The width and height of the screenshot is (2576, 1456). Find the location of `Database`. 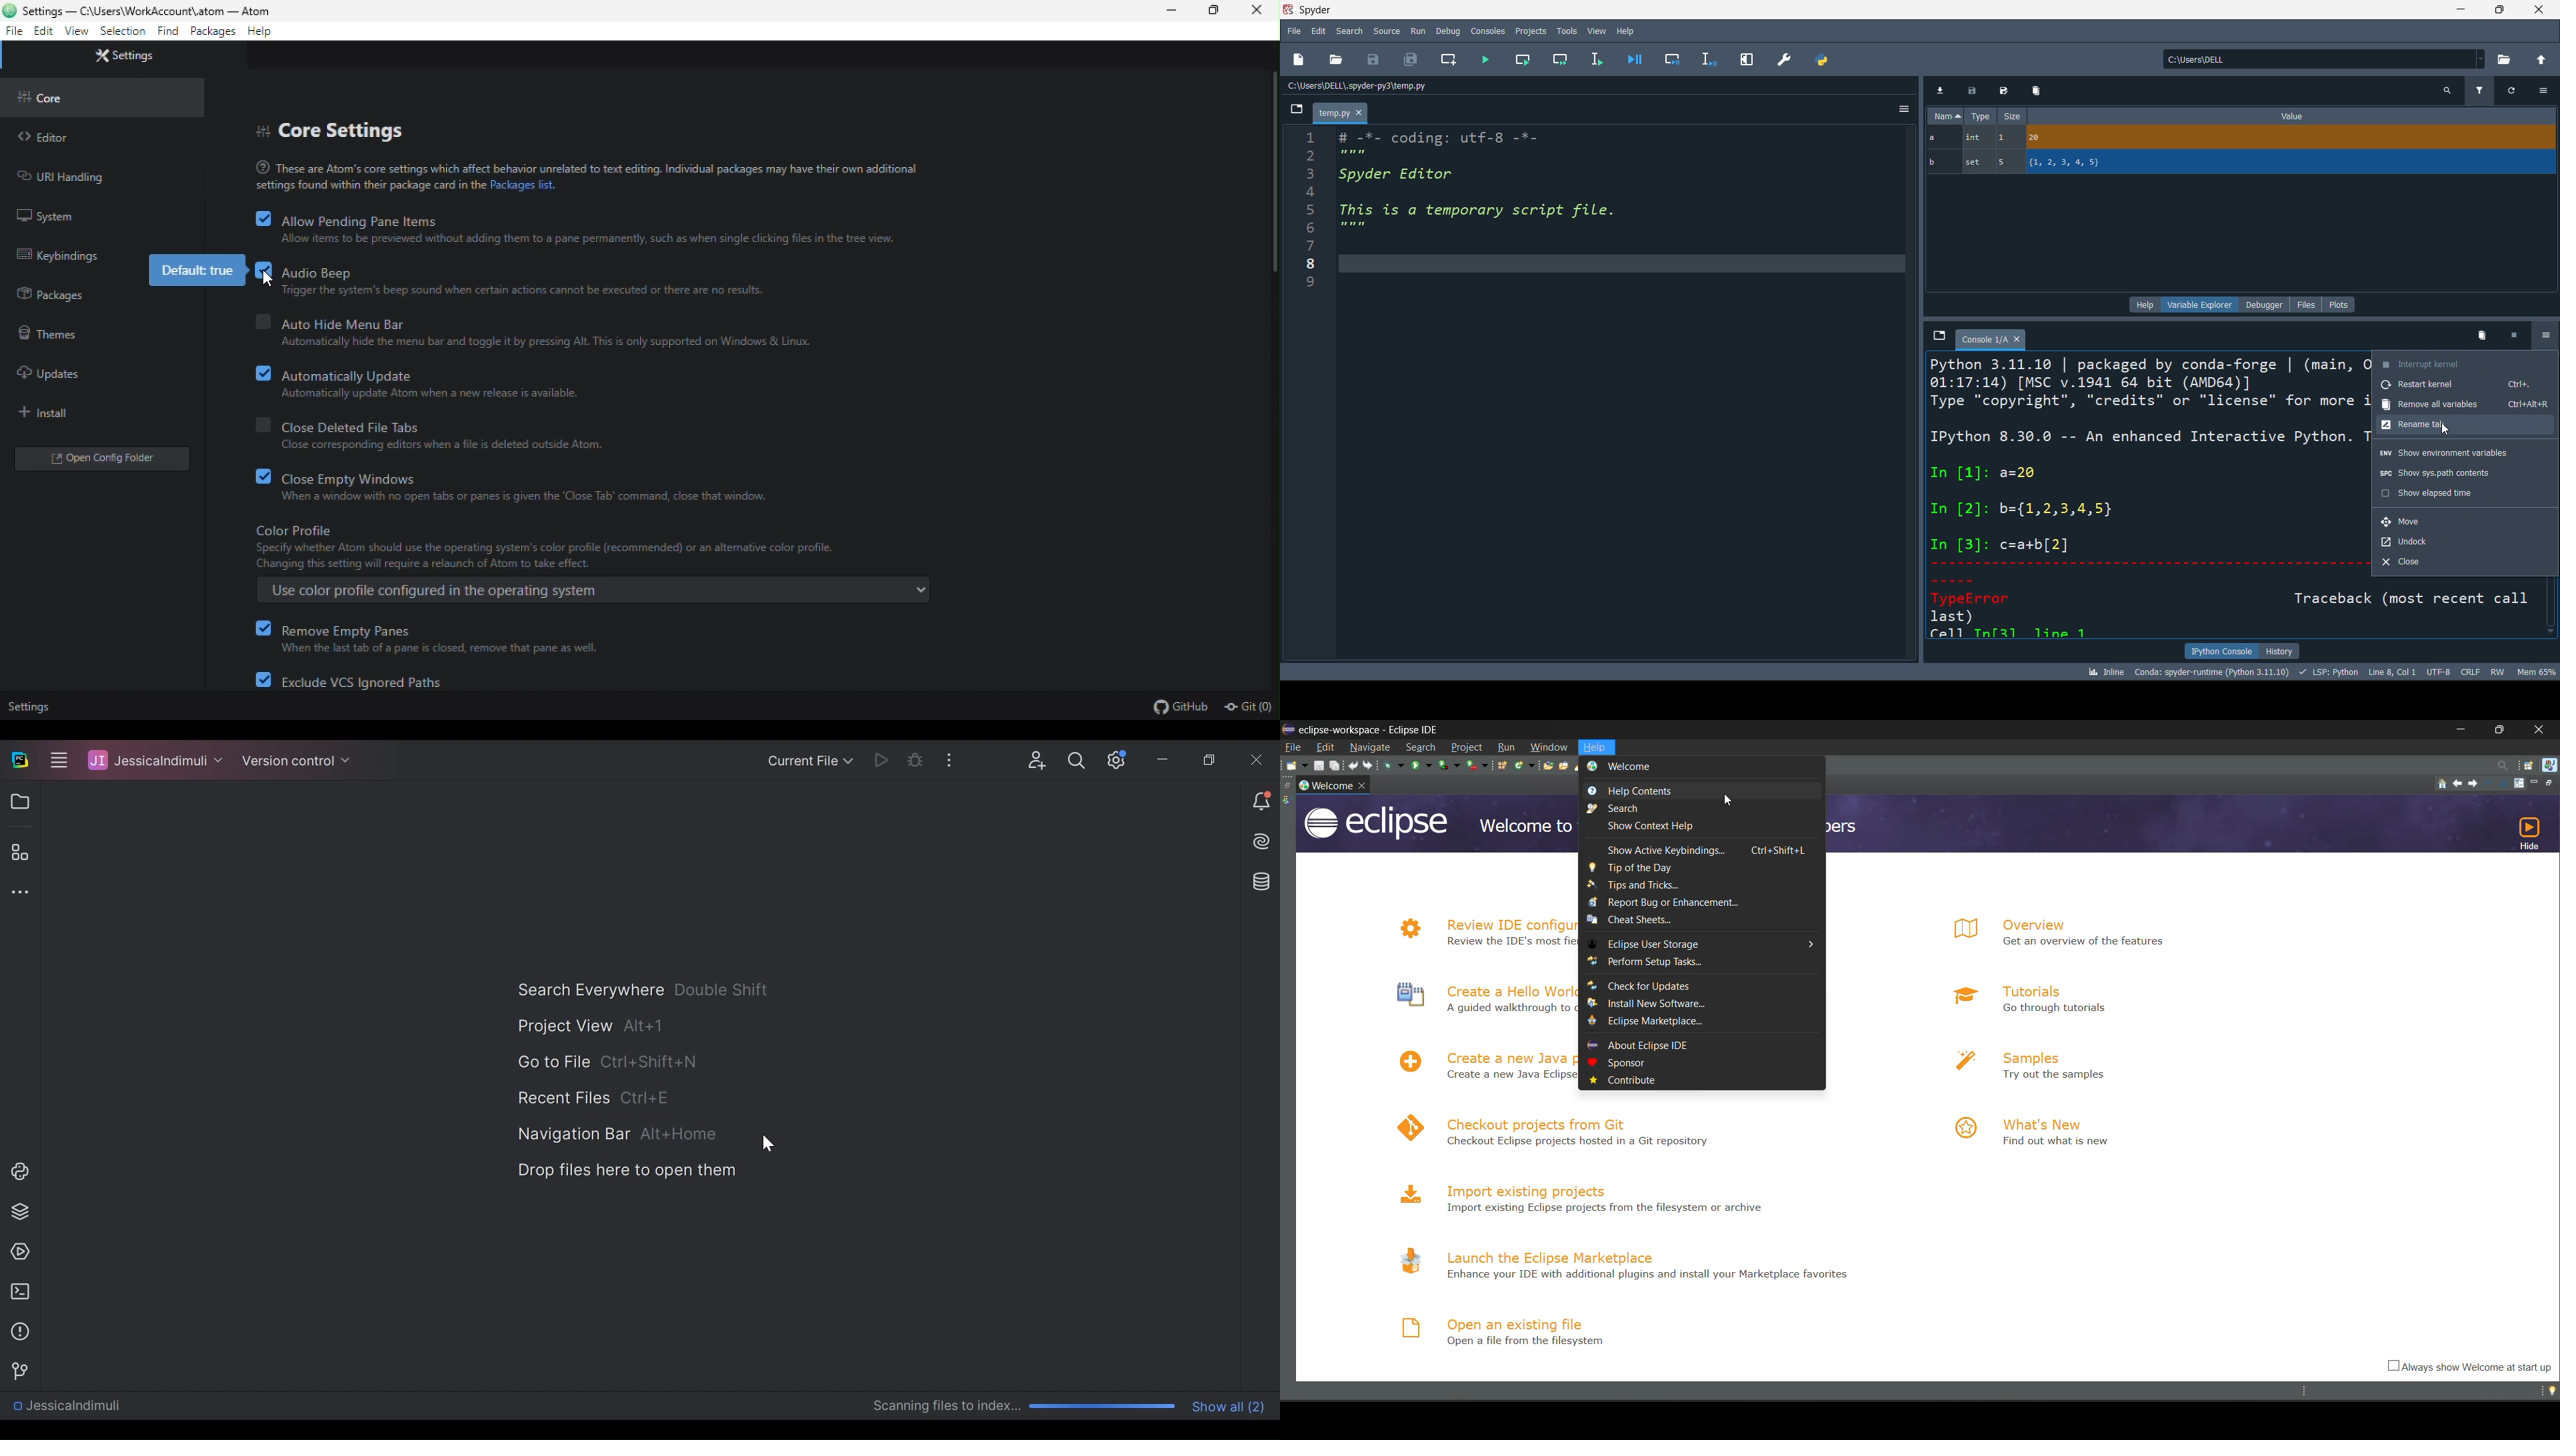

Database is located at coordinates (1263, 881).